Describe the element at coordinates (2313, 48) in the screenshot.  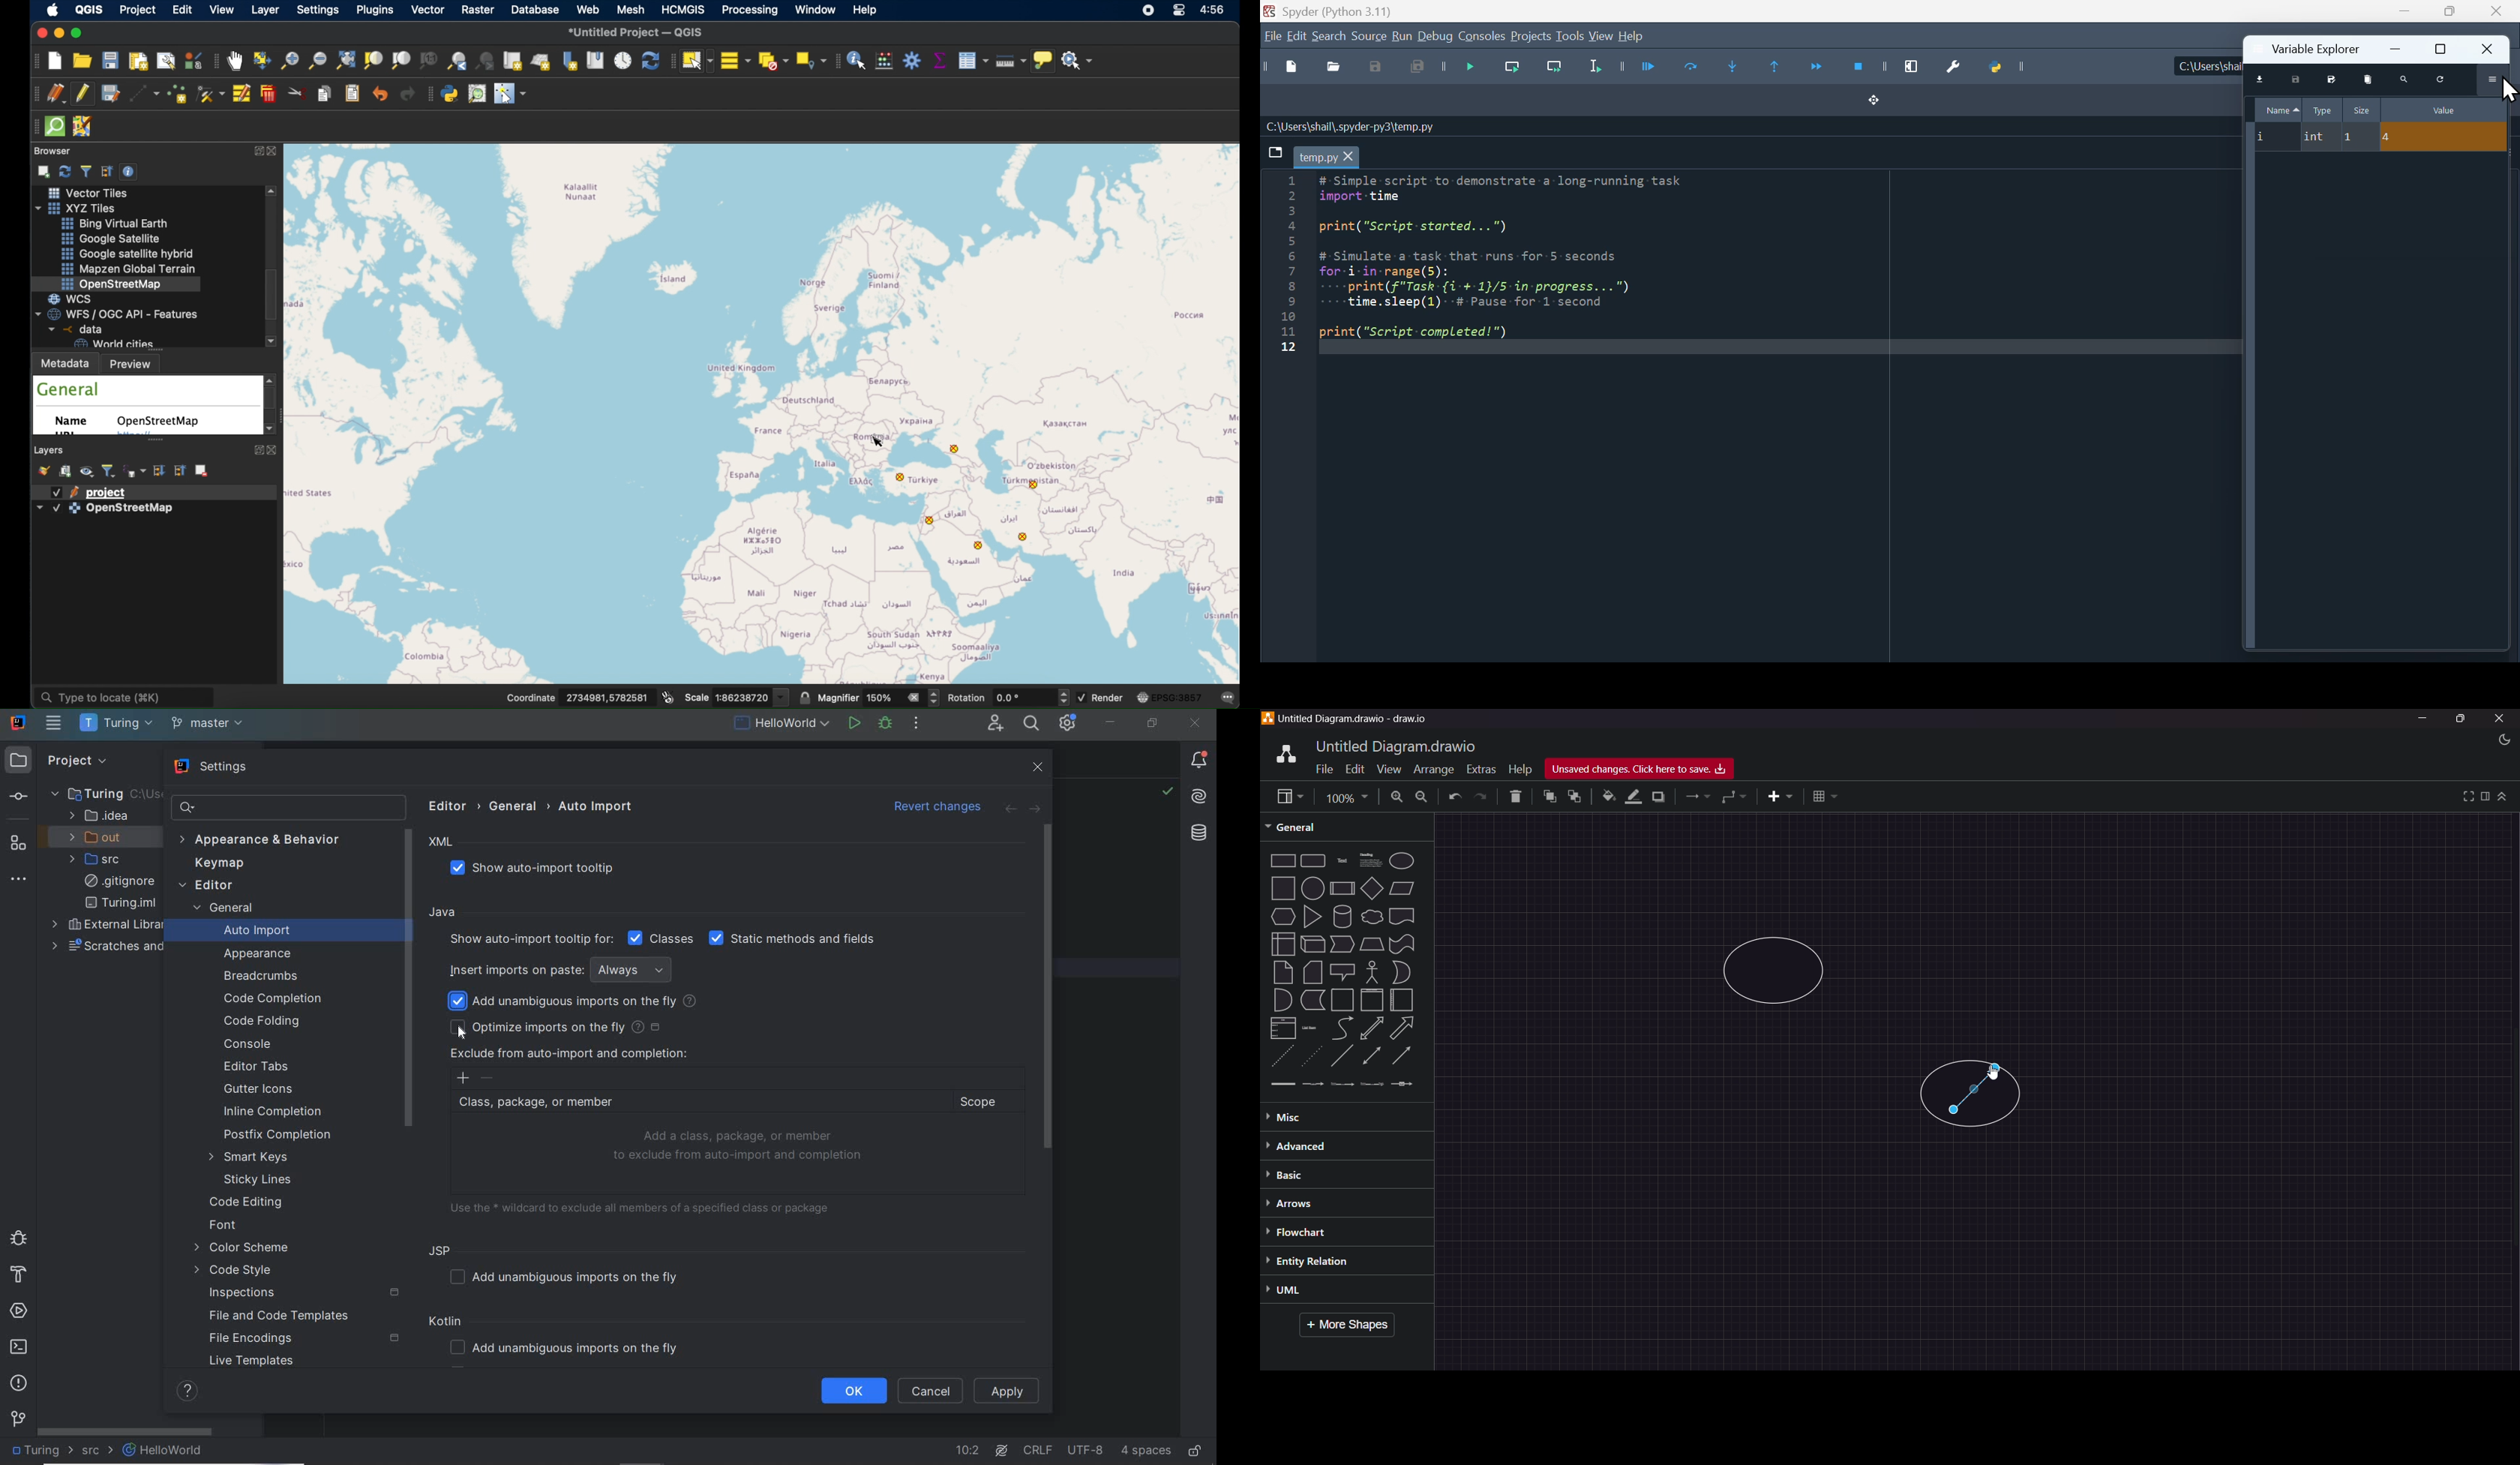
I see `Variable Explorer` at that location.